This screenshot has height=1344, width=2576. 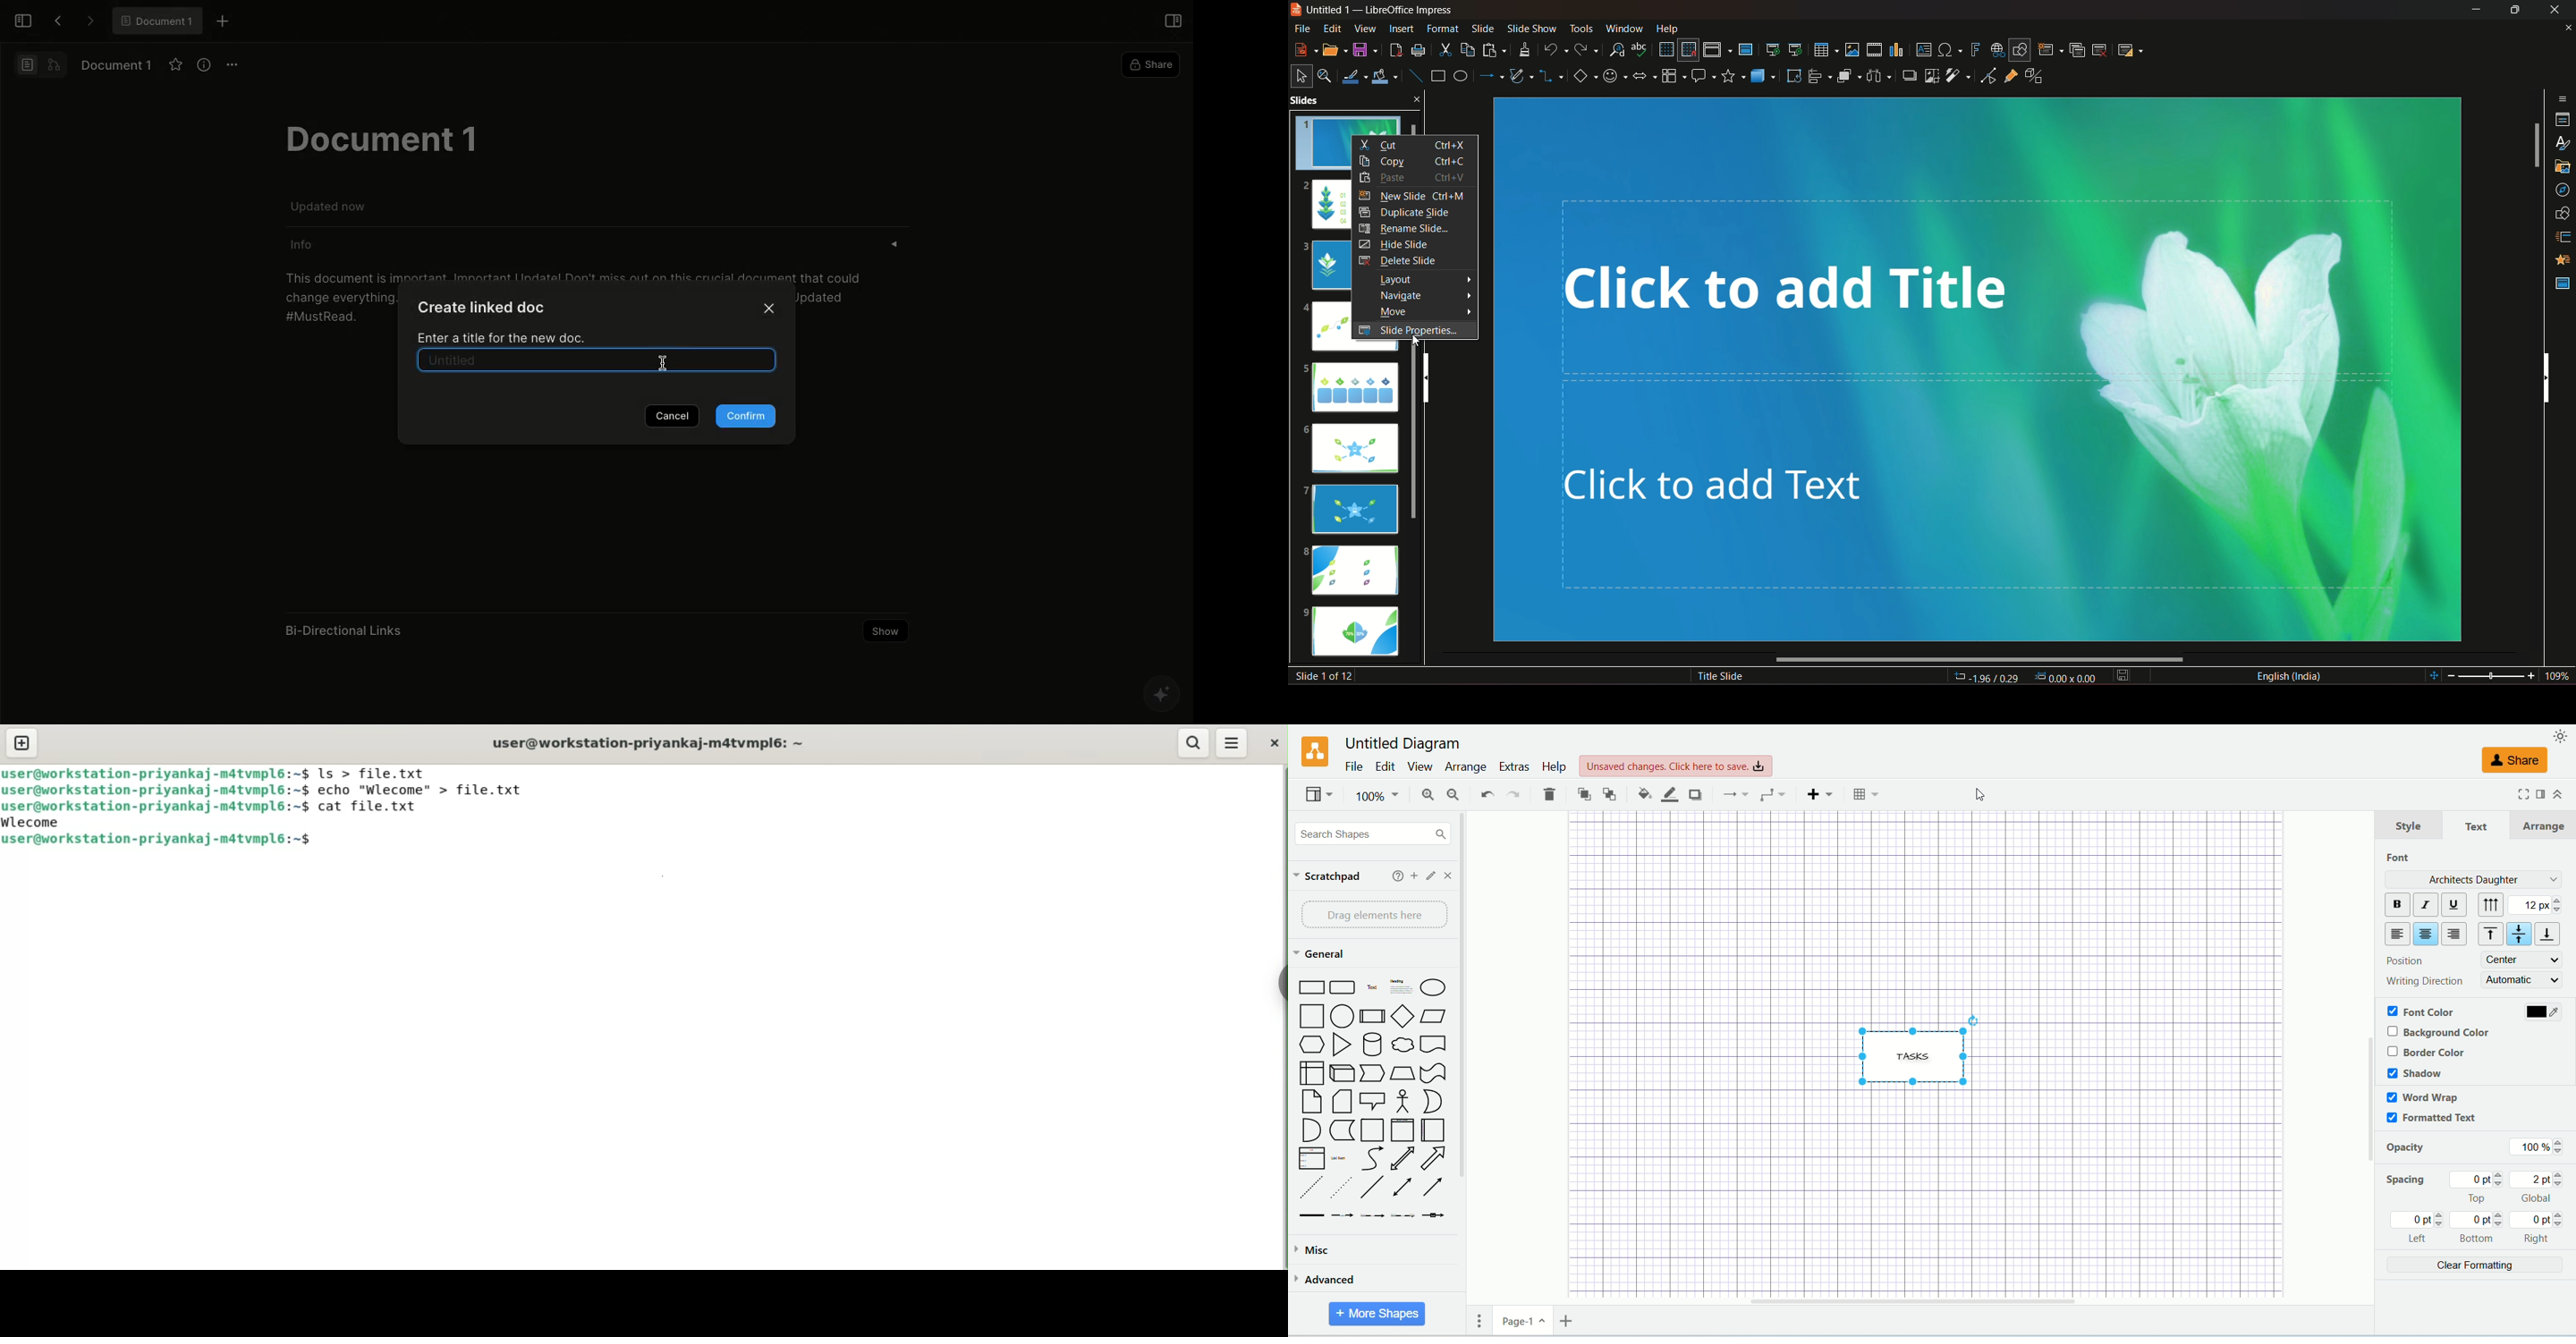 I want to click on edit, so click(x=1432, y=876).